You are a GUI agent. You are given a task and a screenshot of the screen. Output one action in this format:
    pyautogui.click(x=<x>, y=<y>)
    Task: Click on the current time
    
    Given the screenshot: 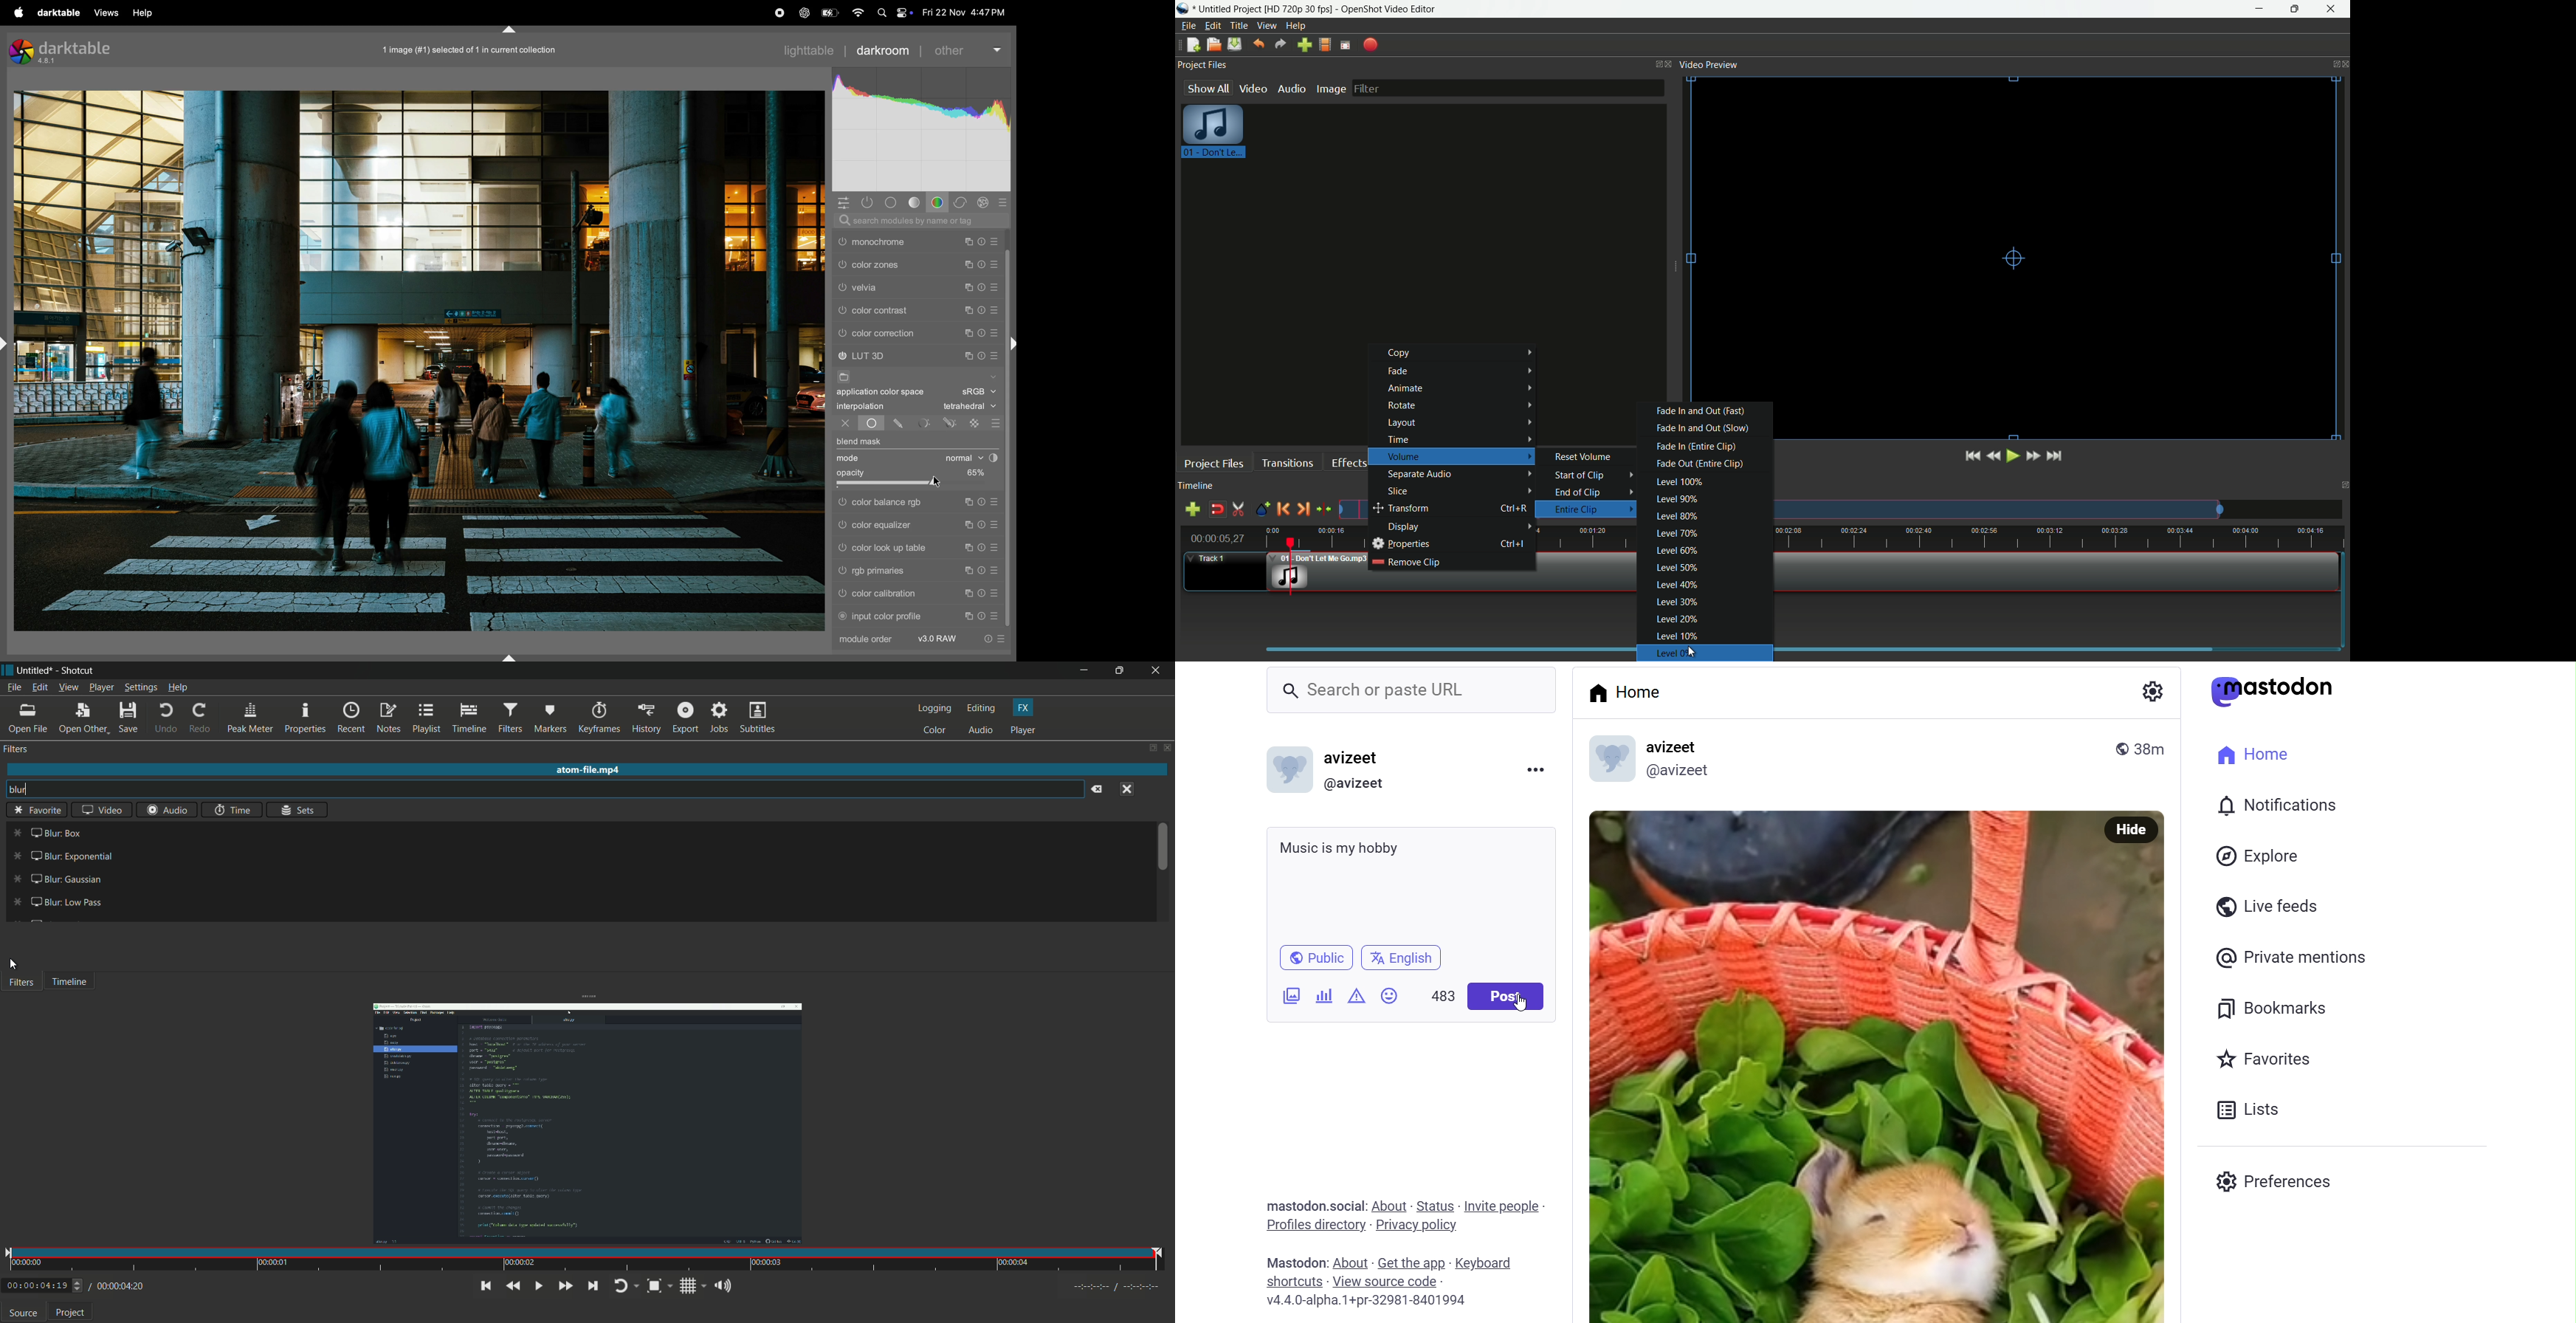 What is the action you would take?
    pyautogui.click(x=1217, y=538)
    